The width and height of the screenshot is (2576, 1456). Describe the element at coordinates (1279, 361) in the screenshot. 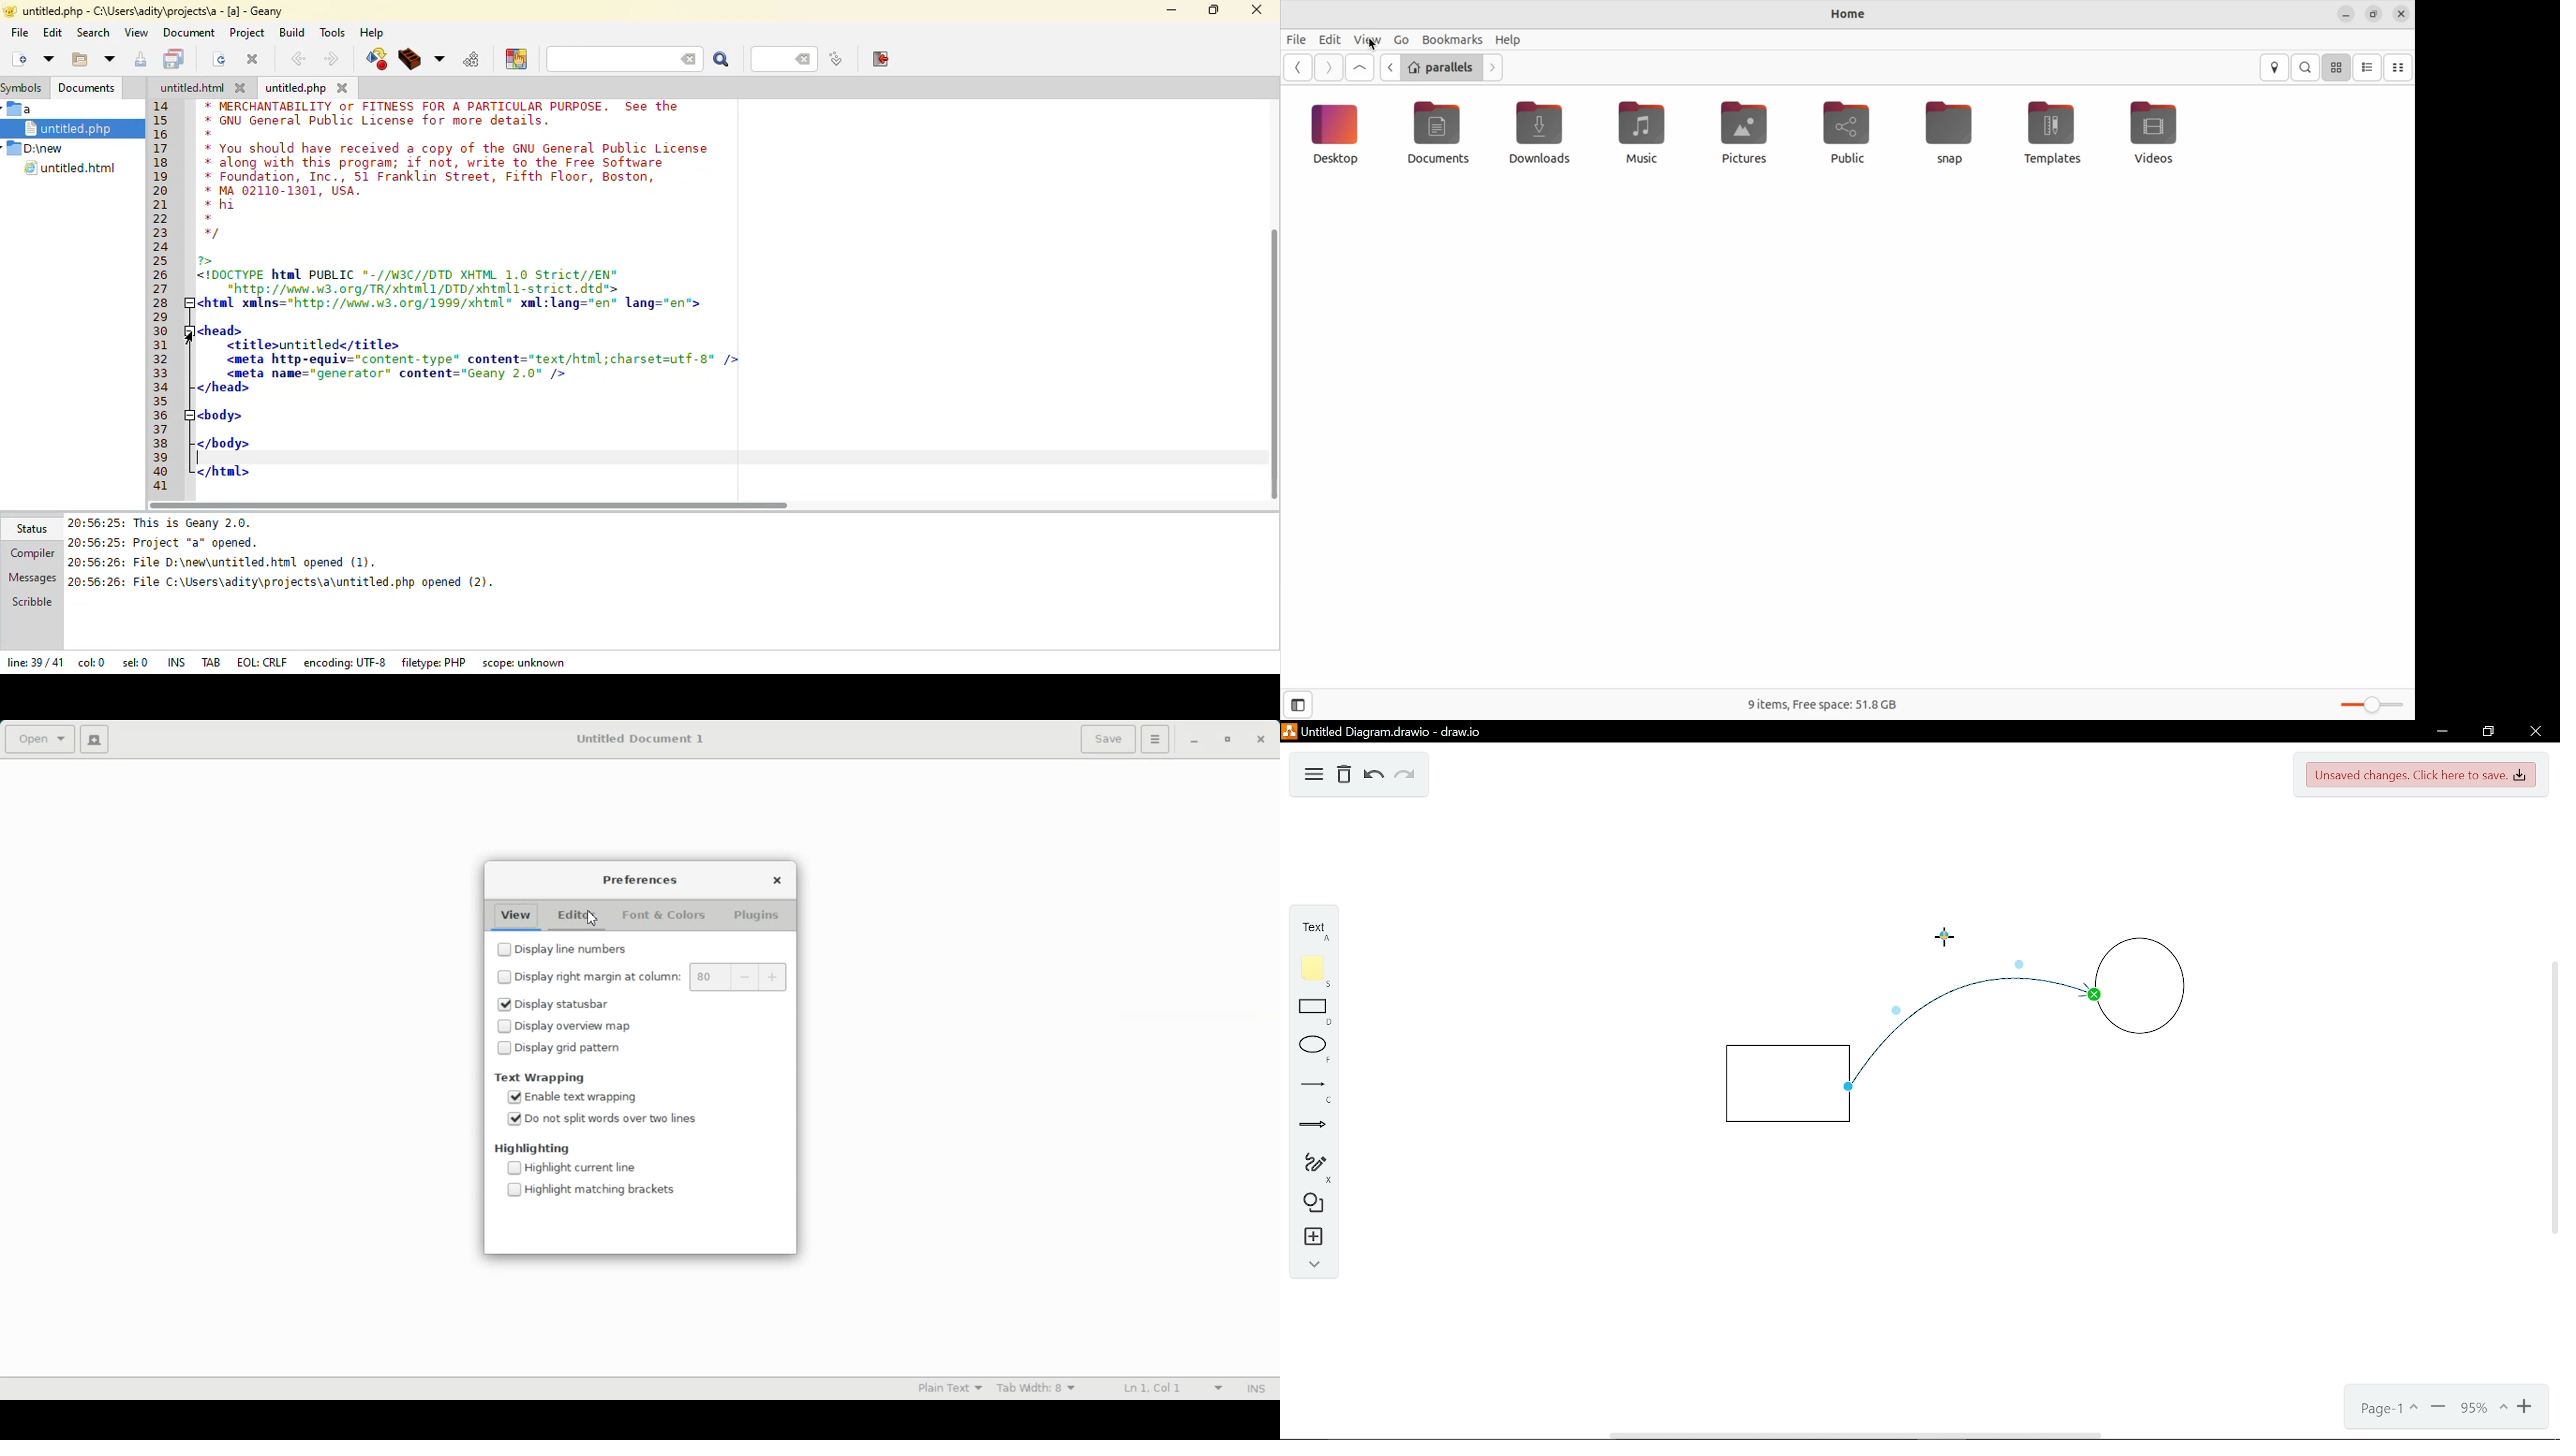

I see `vertical scroll bar` at that location.